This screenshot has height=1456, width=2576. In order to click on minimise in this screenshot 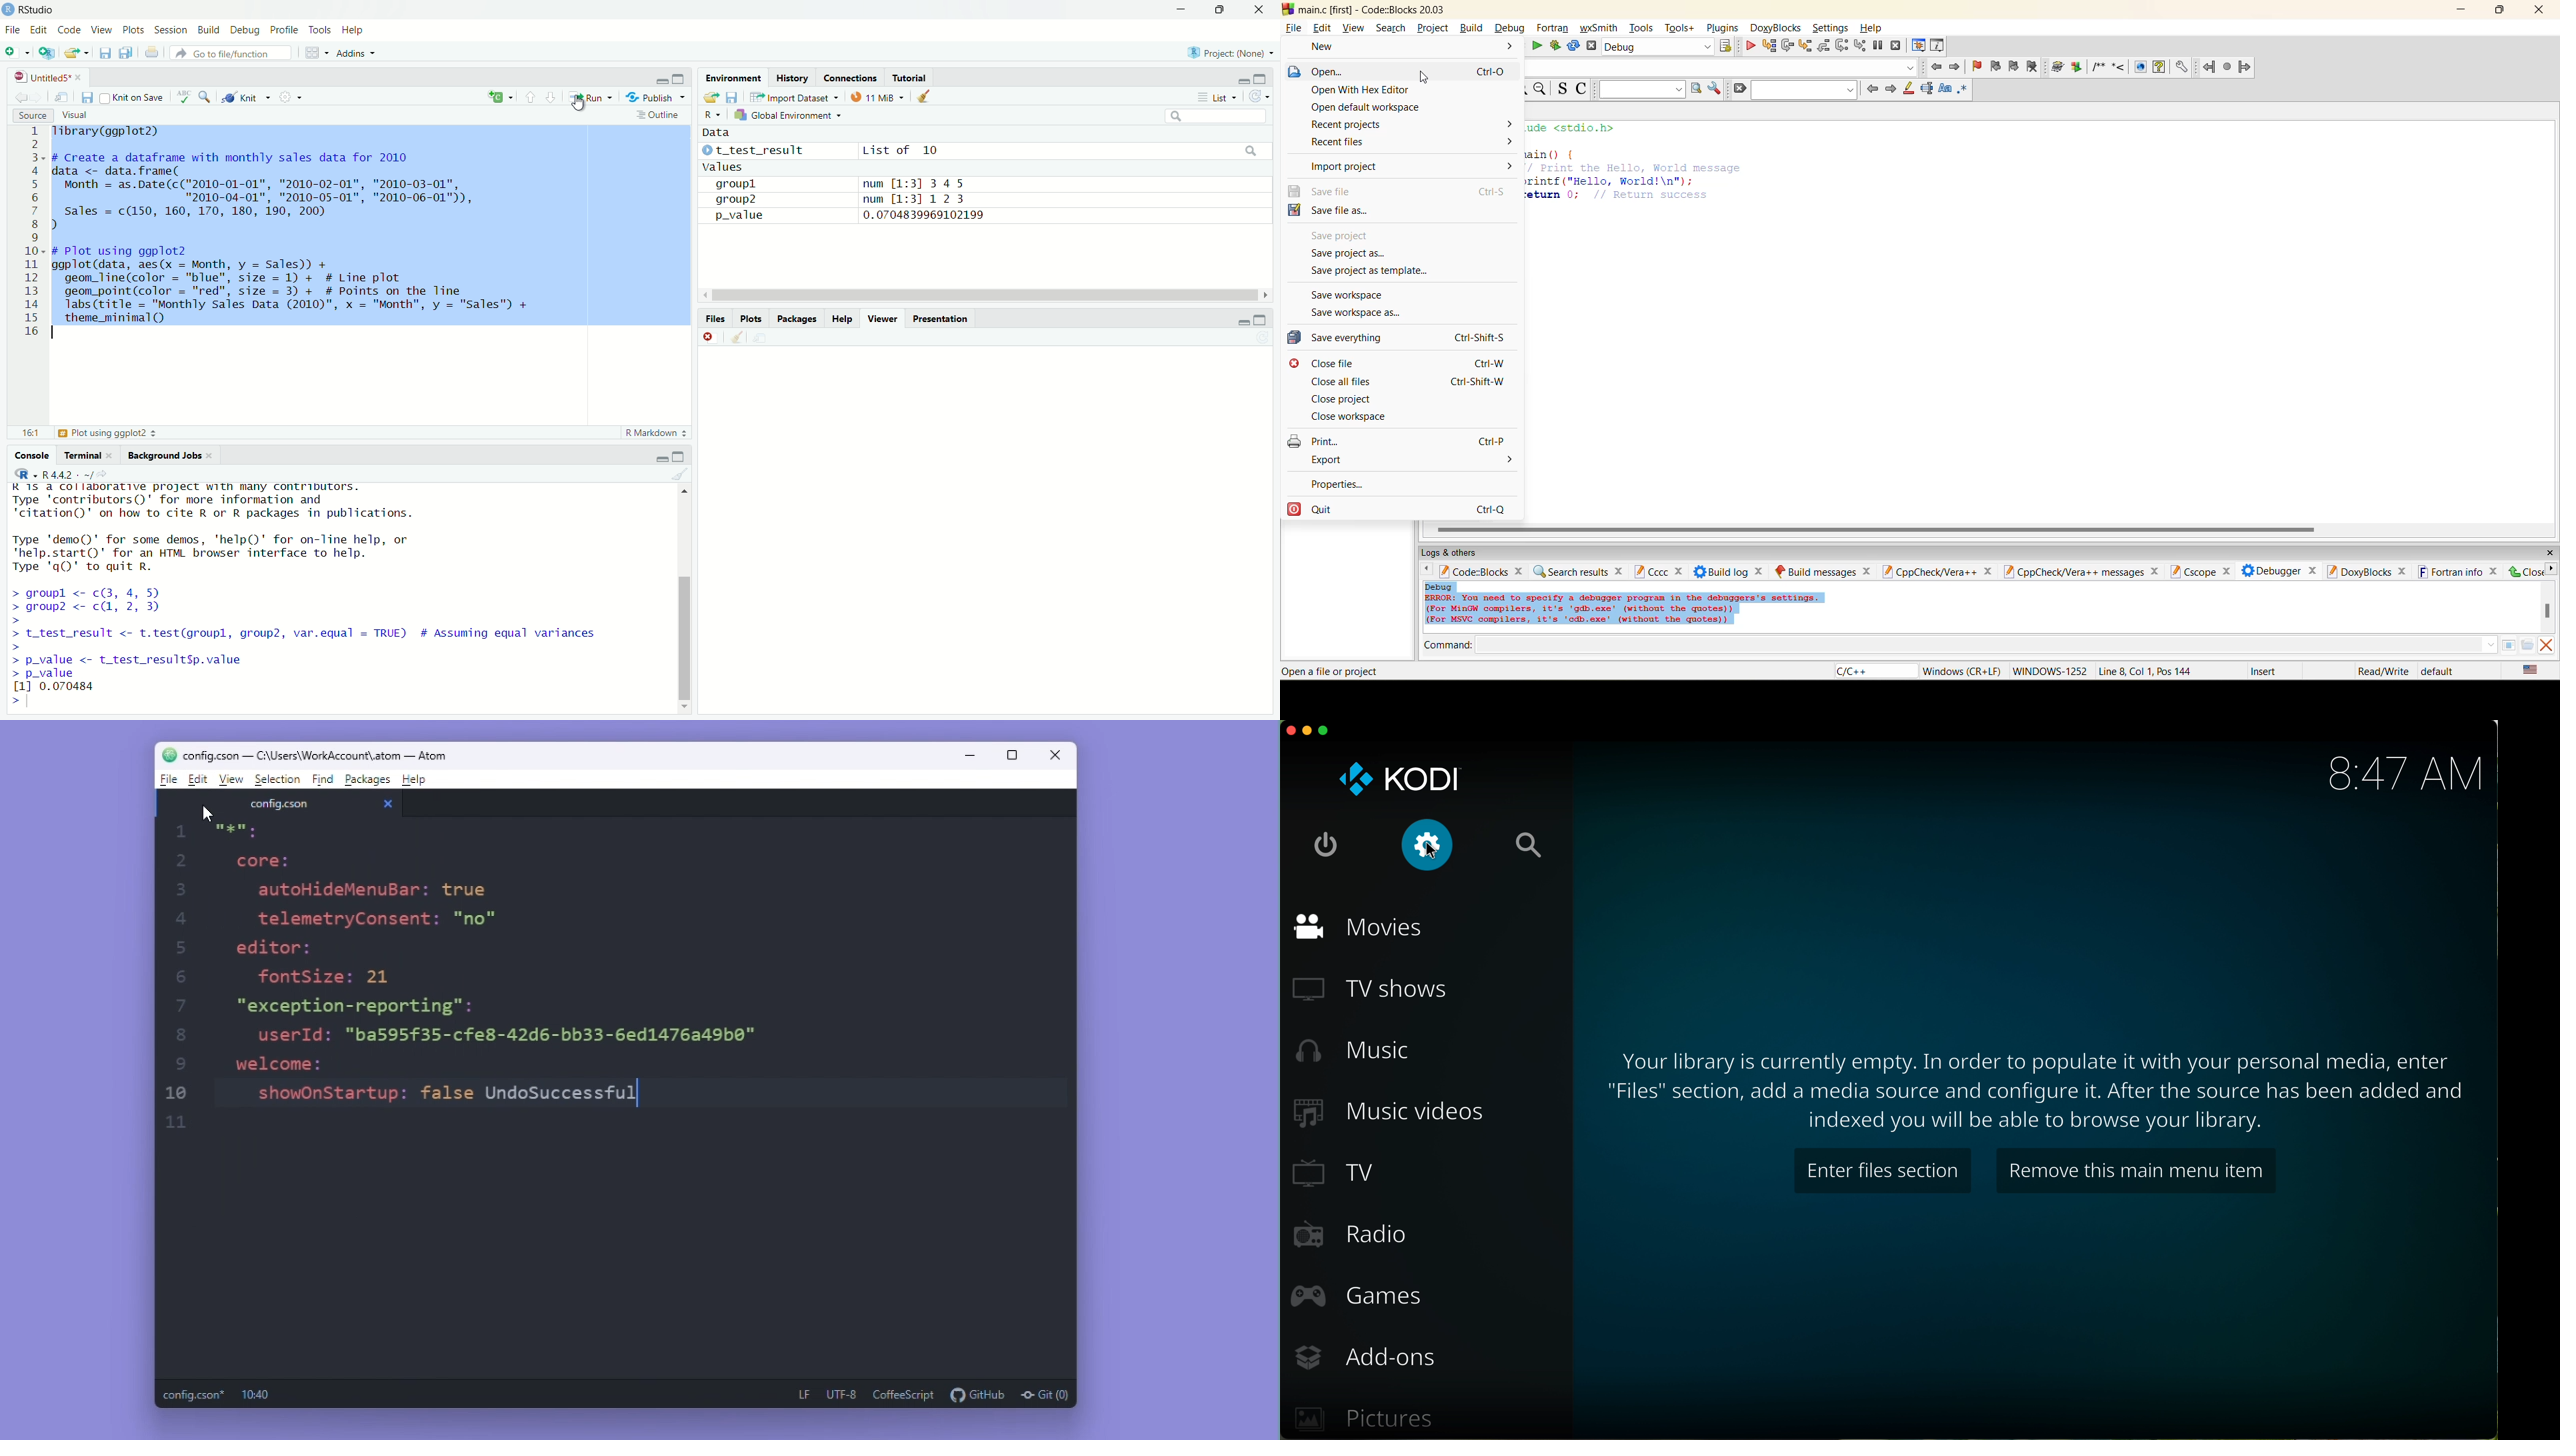, I will do `click(659, 78)`.